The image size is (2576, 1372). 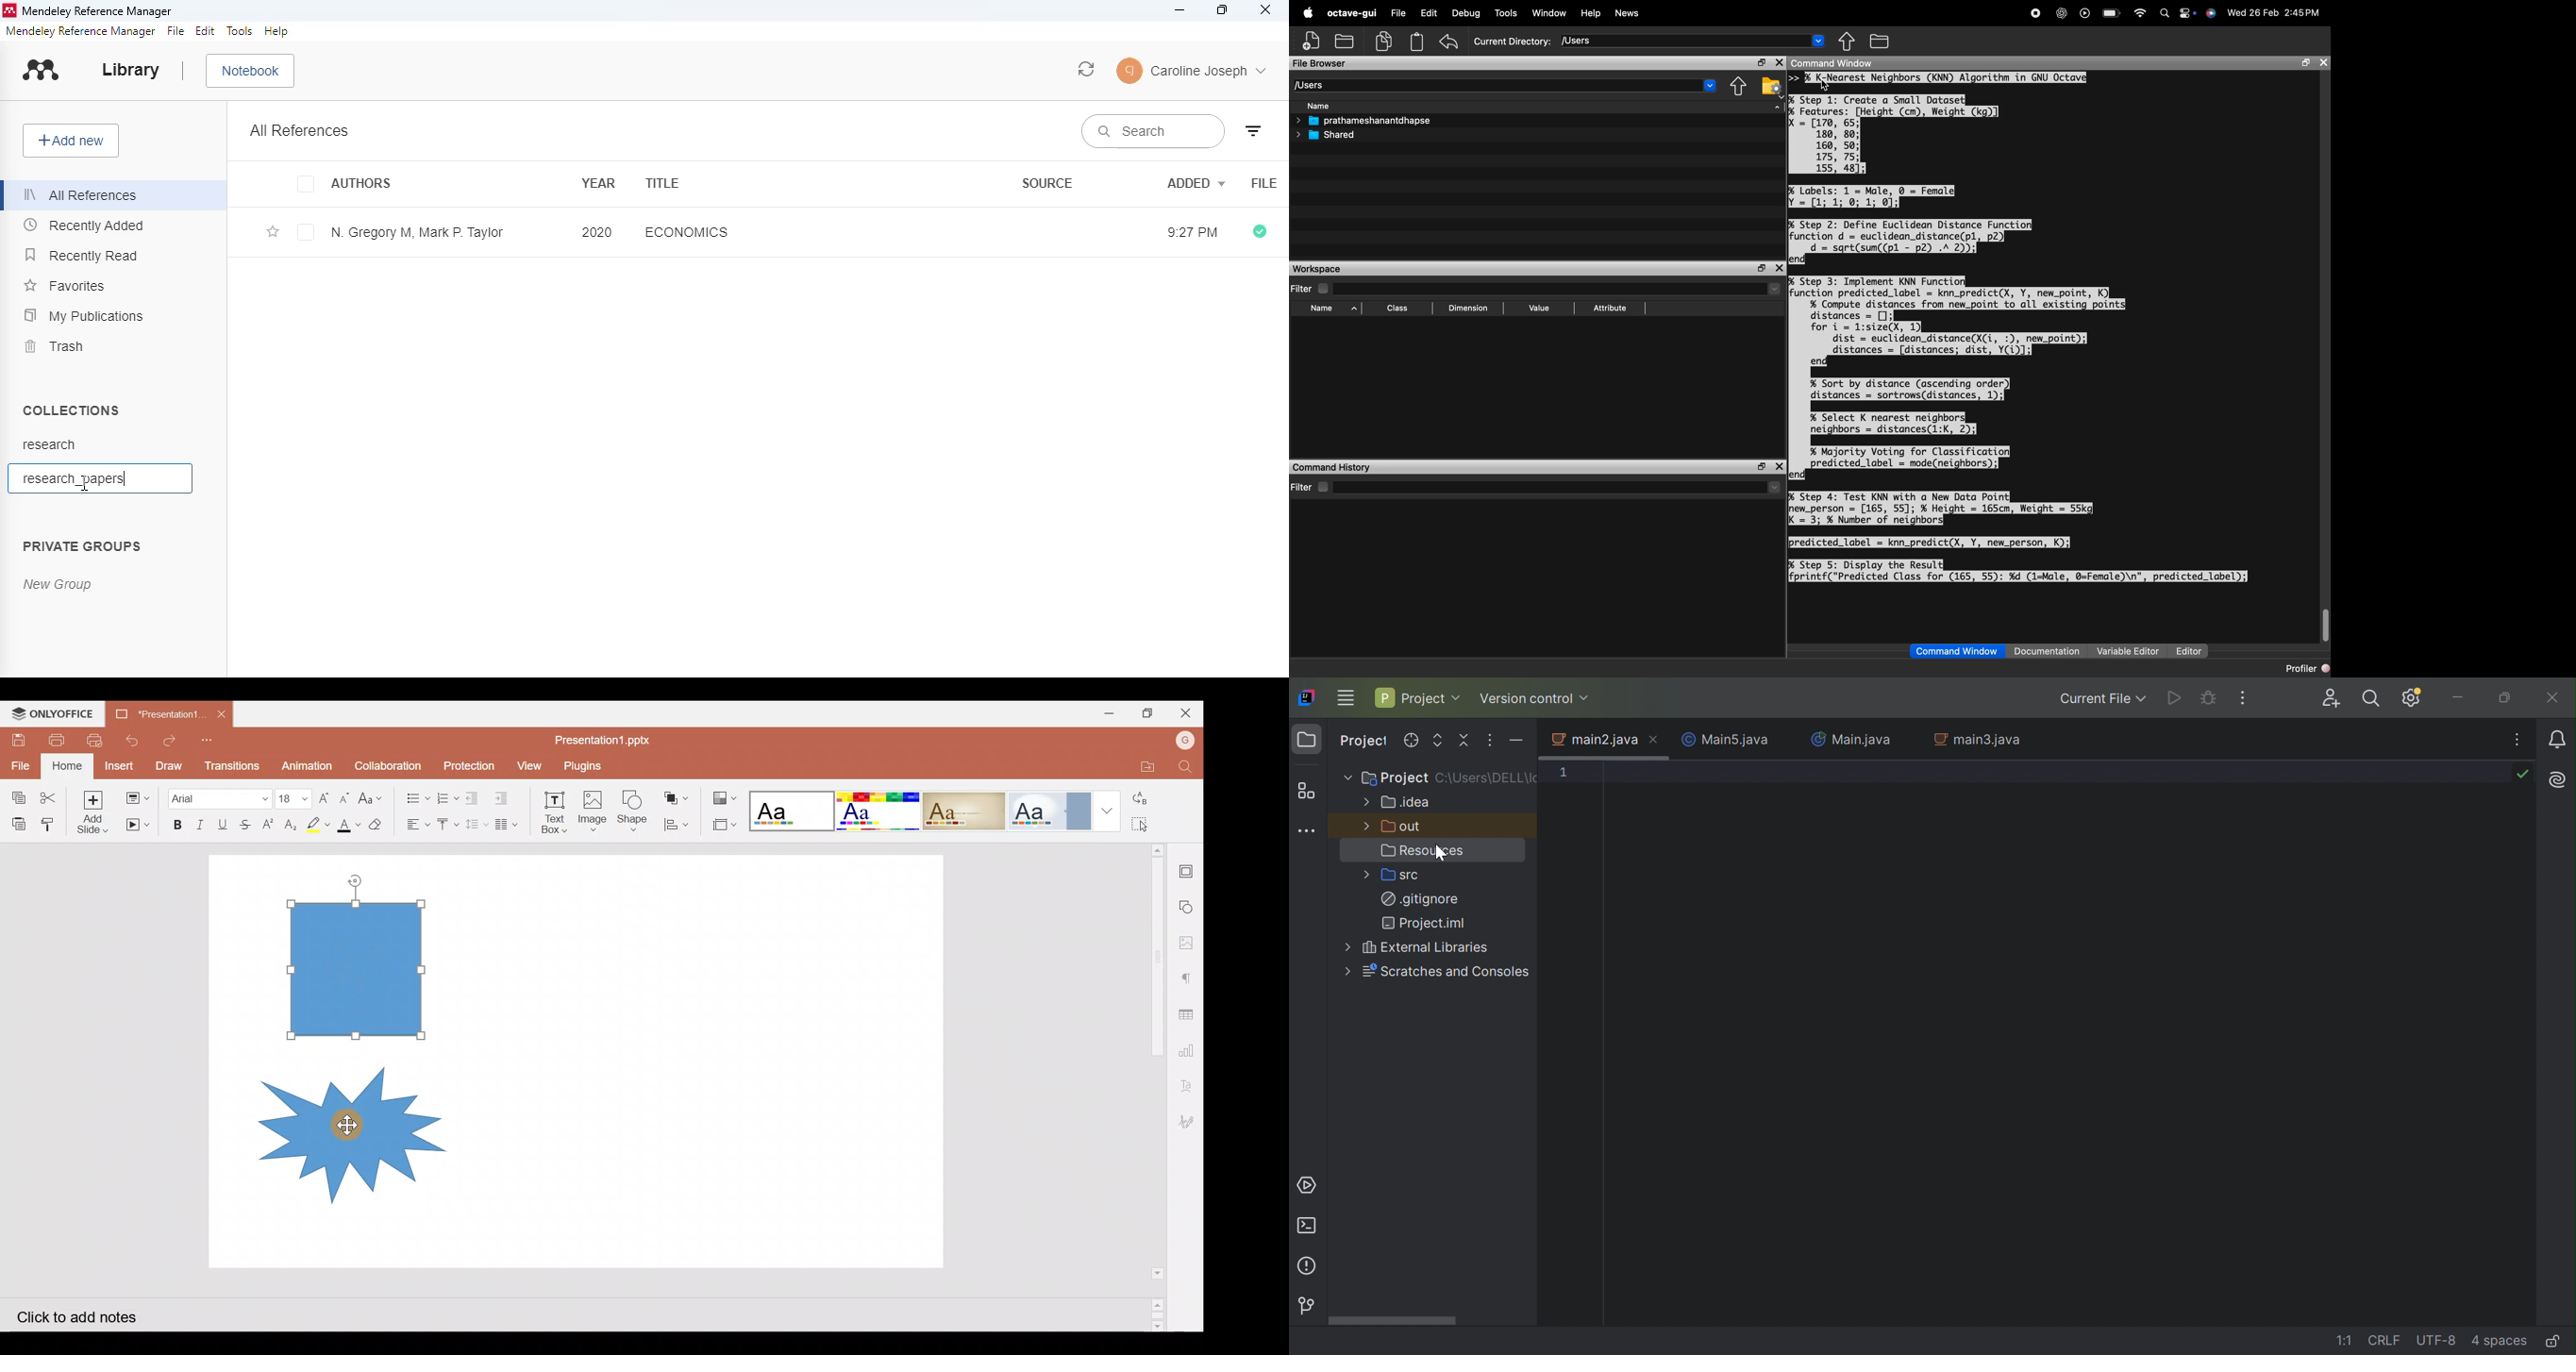 What do you see at coordinates (417, 232) in the screenshot?
I see `N. Gregory M, Mark P. Taylor` at bounding box center [417, 232].